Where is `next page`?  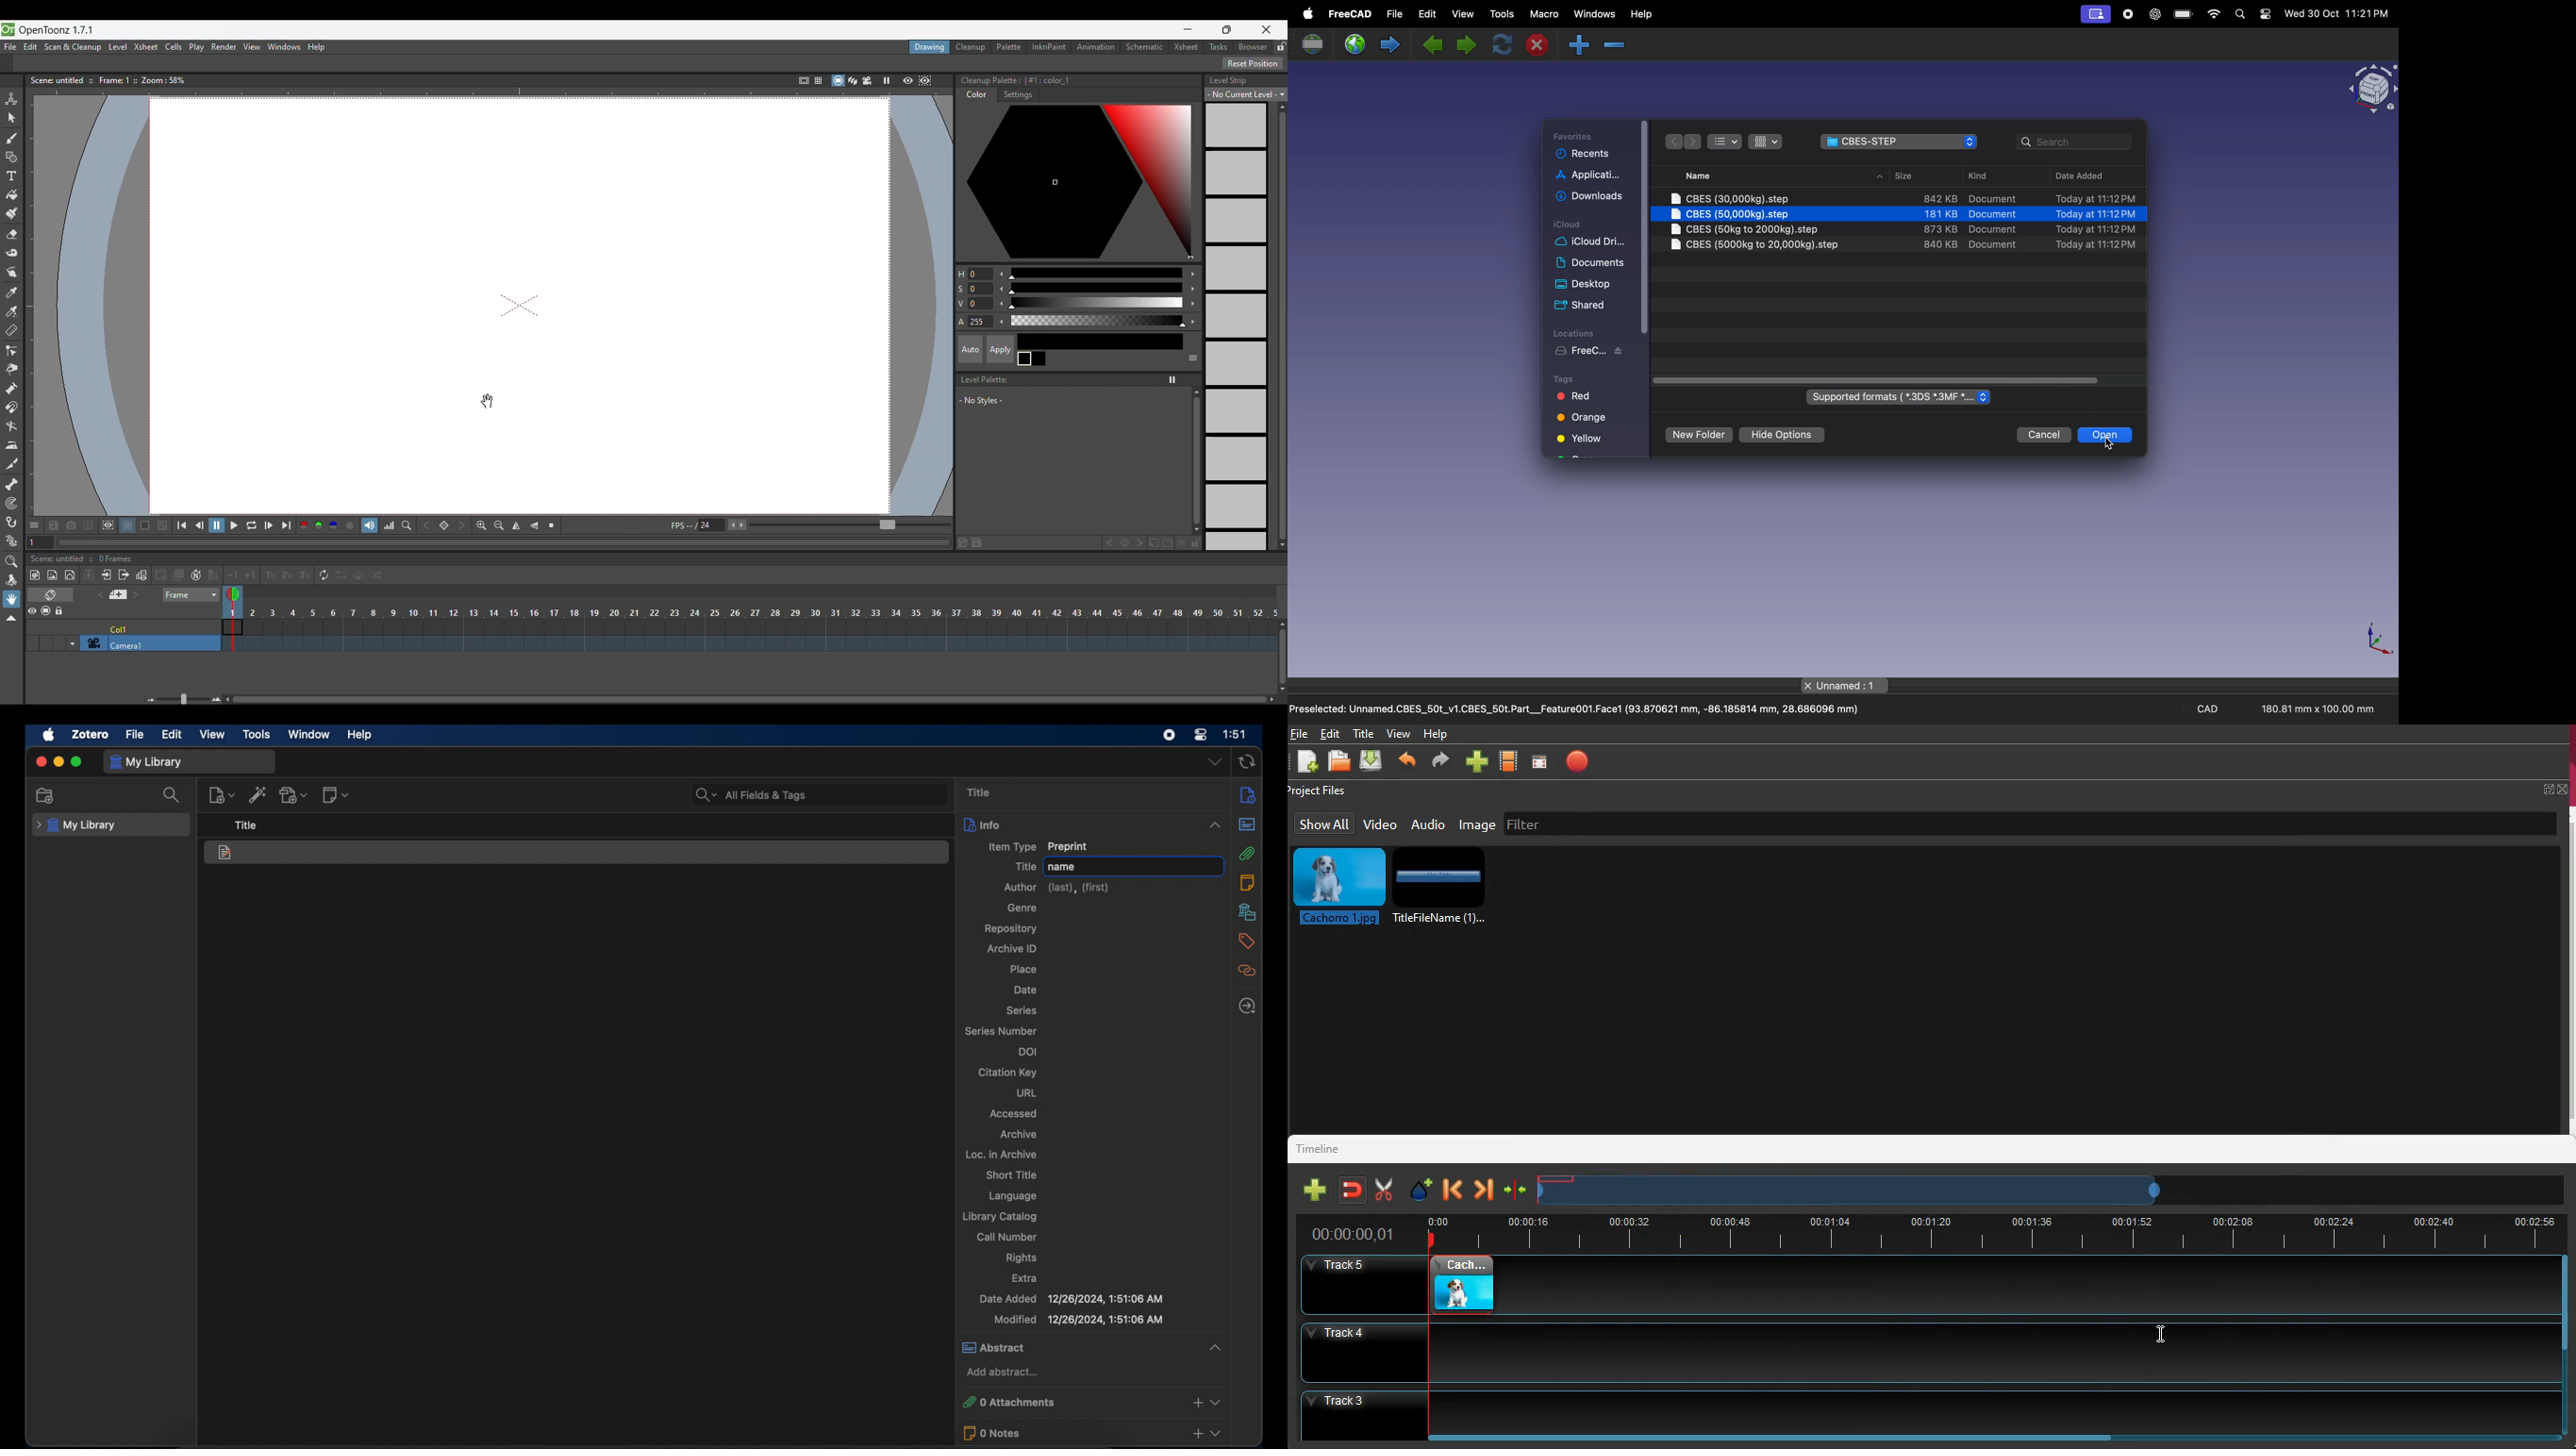 next page is located at coordinates (1462, 42).